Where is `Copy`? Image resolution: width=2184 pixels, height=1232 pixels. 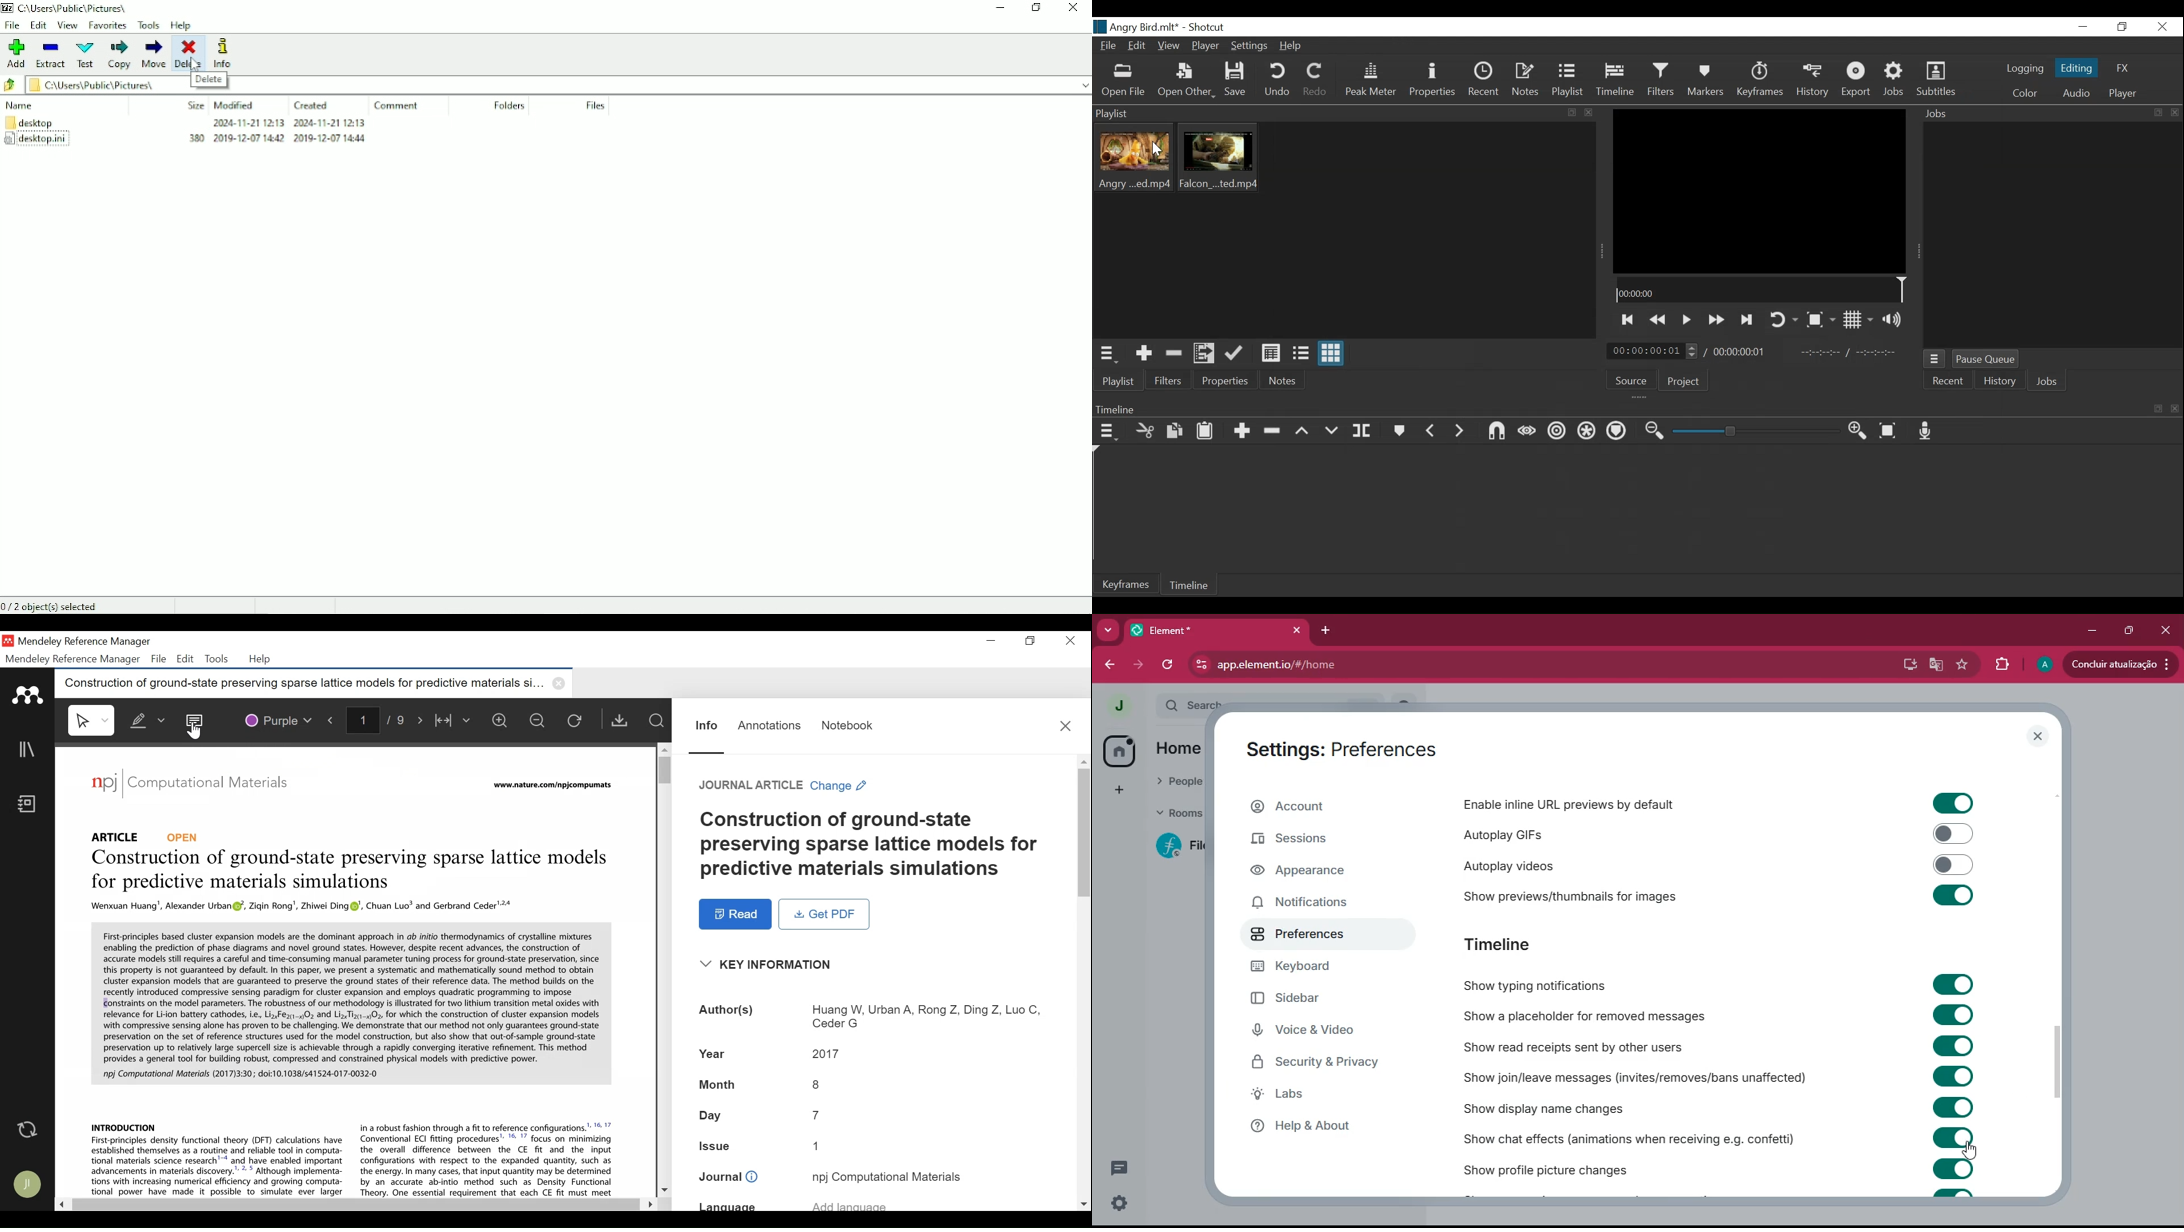
Copy is located at coordinates (1176, 431).